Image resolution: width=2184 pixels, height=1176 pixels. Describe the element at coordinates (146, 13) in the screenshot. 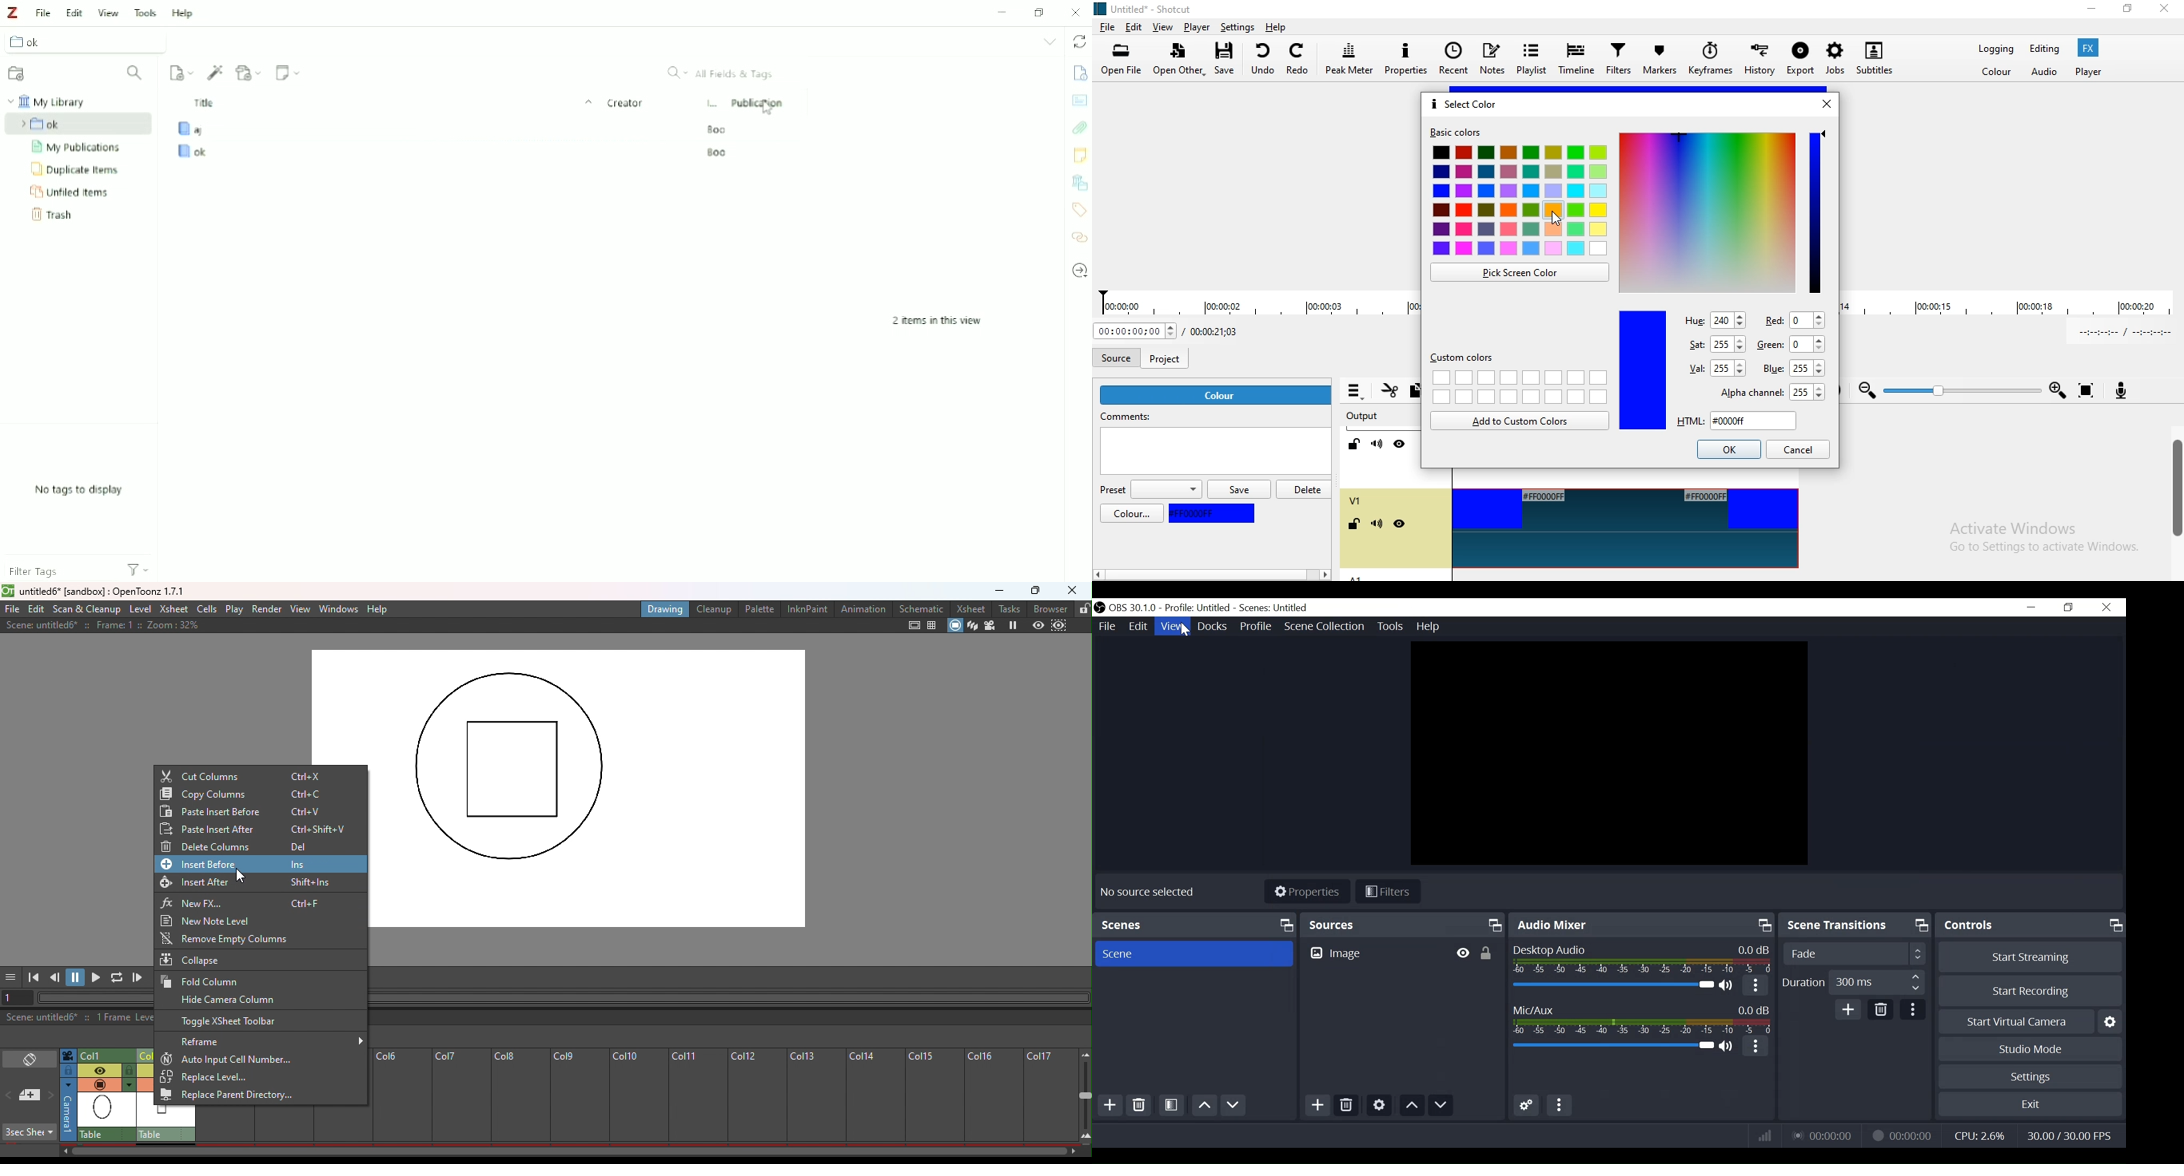

I see `Tools` at that location.